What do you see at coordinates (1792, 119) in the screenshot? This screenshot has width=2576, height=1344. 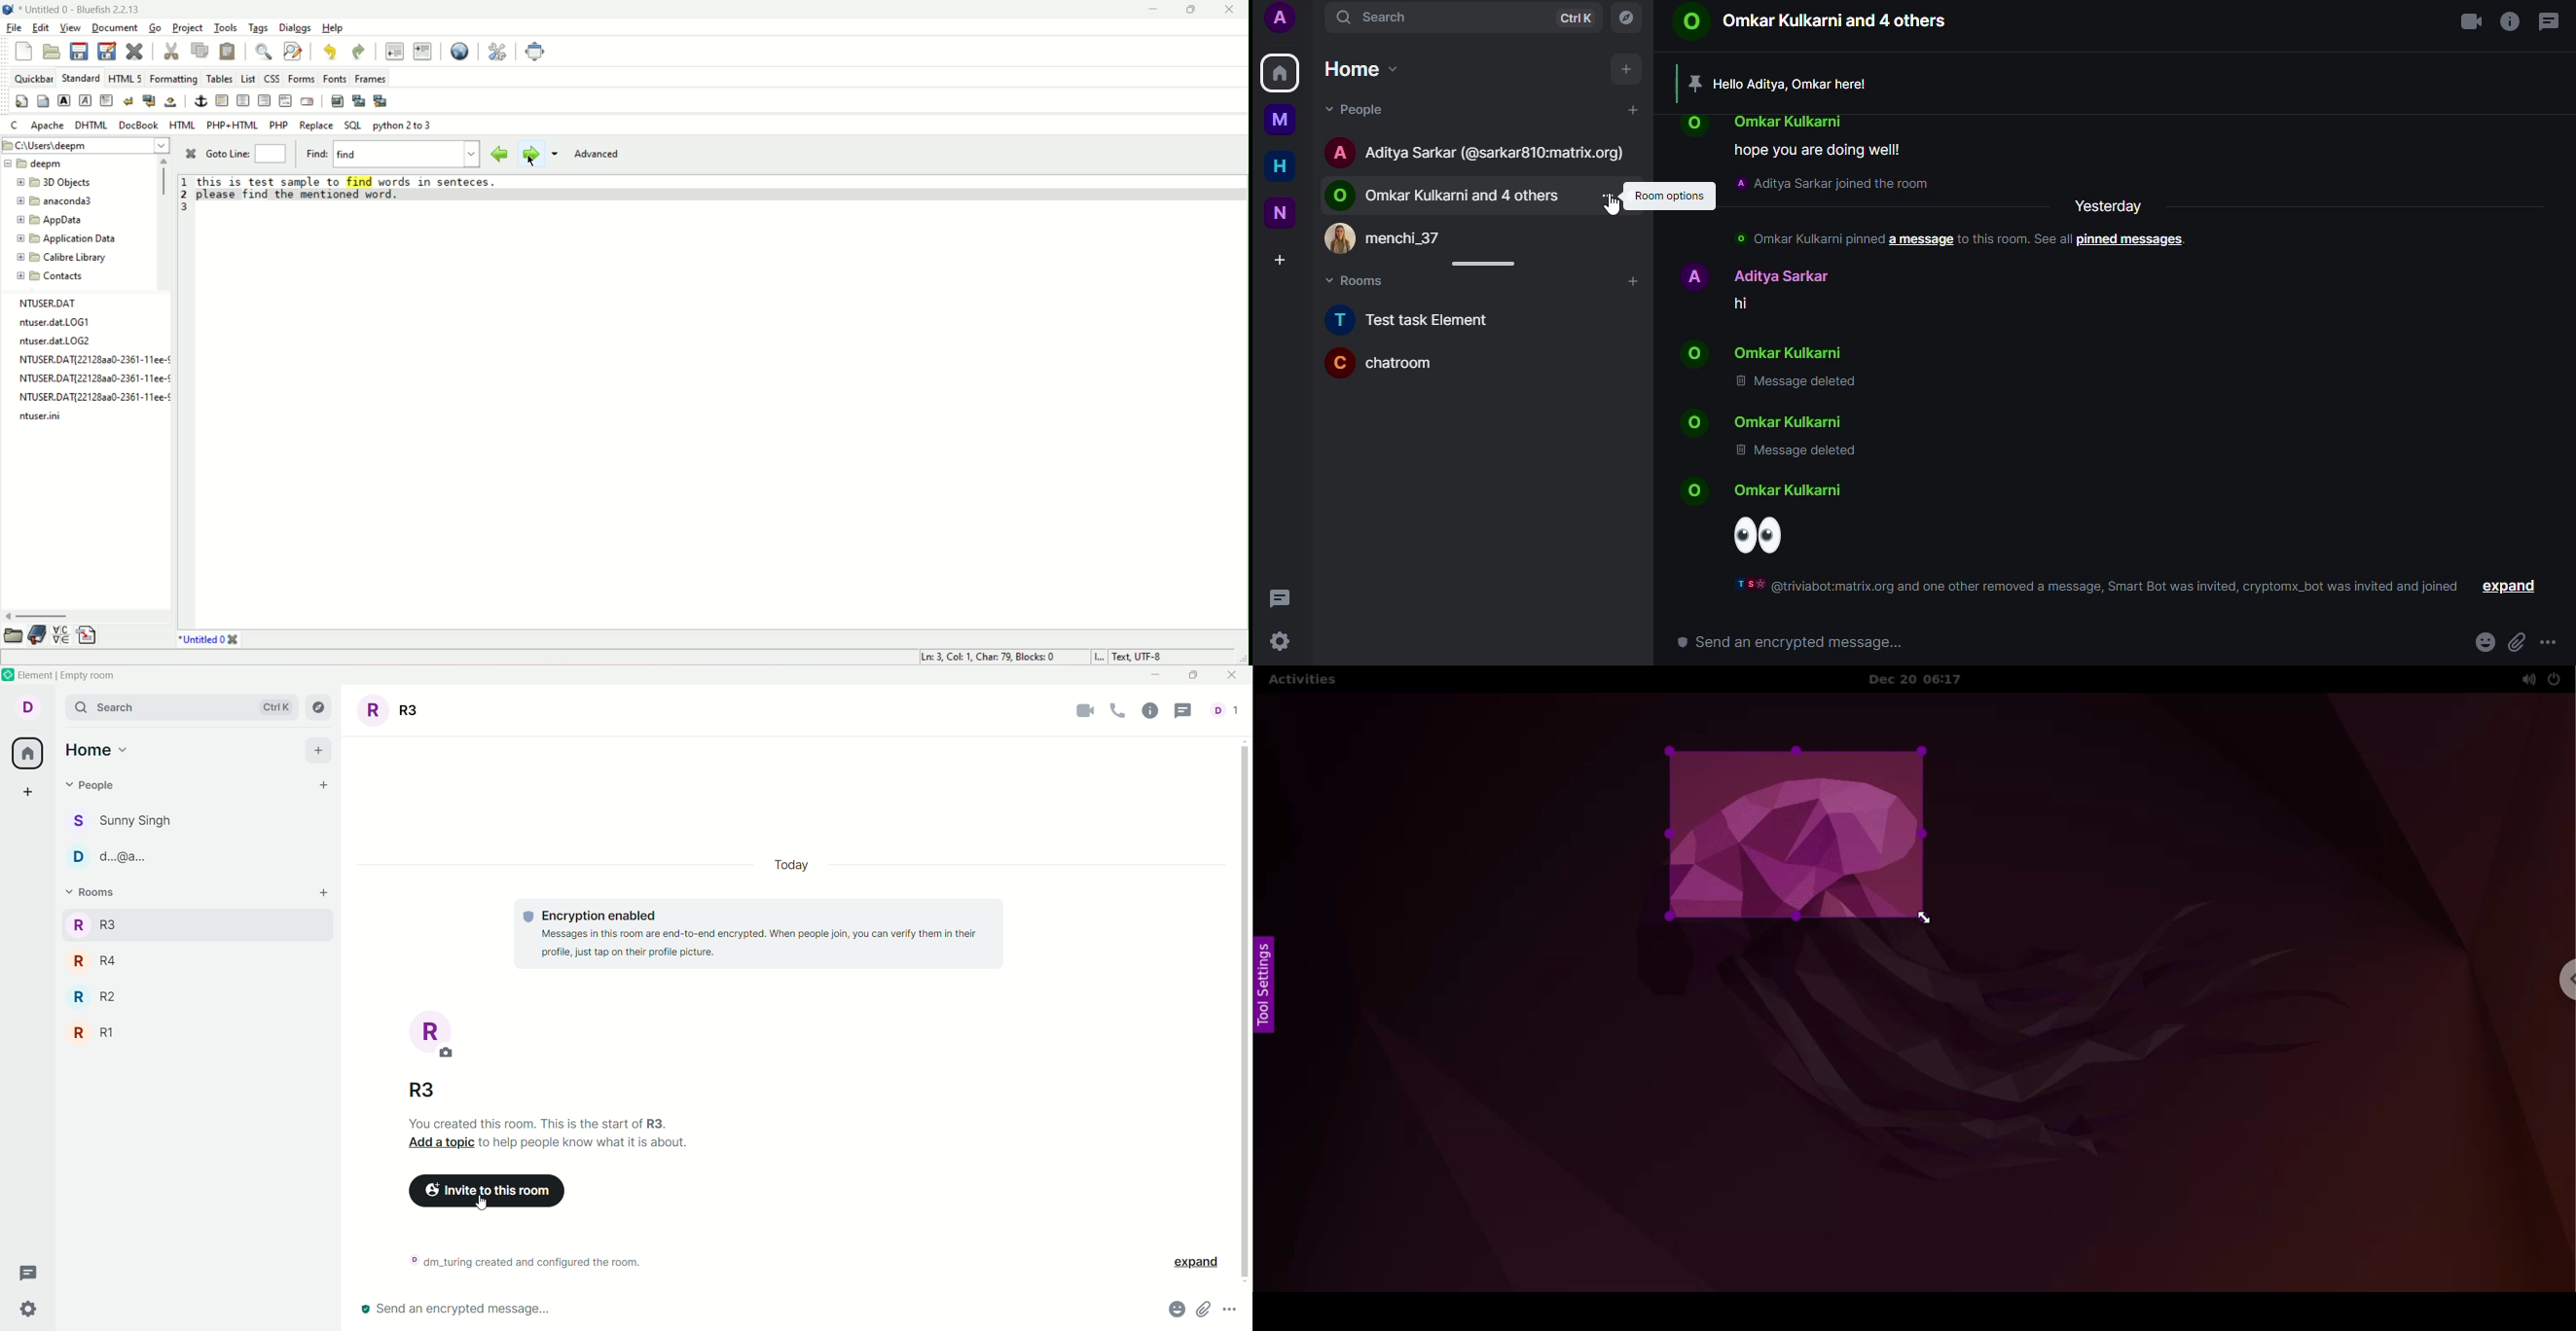 I see `‘Omkar Kulkarni` at bounding box center [1792, 119].